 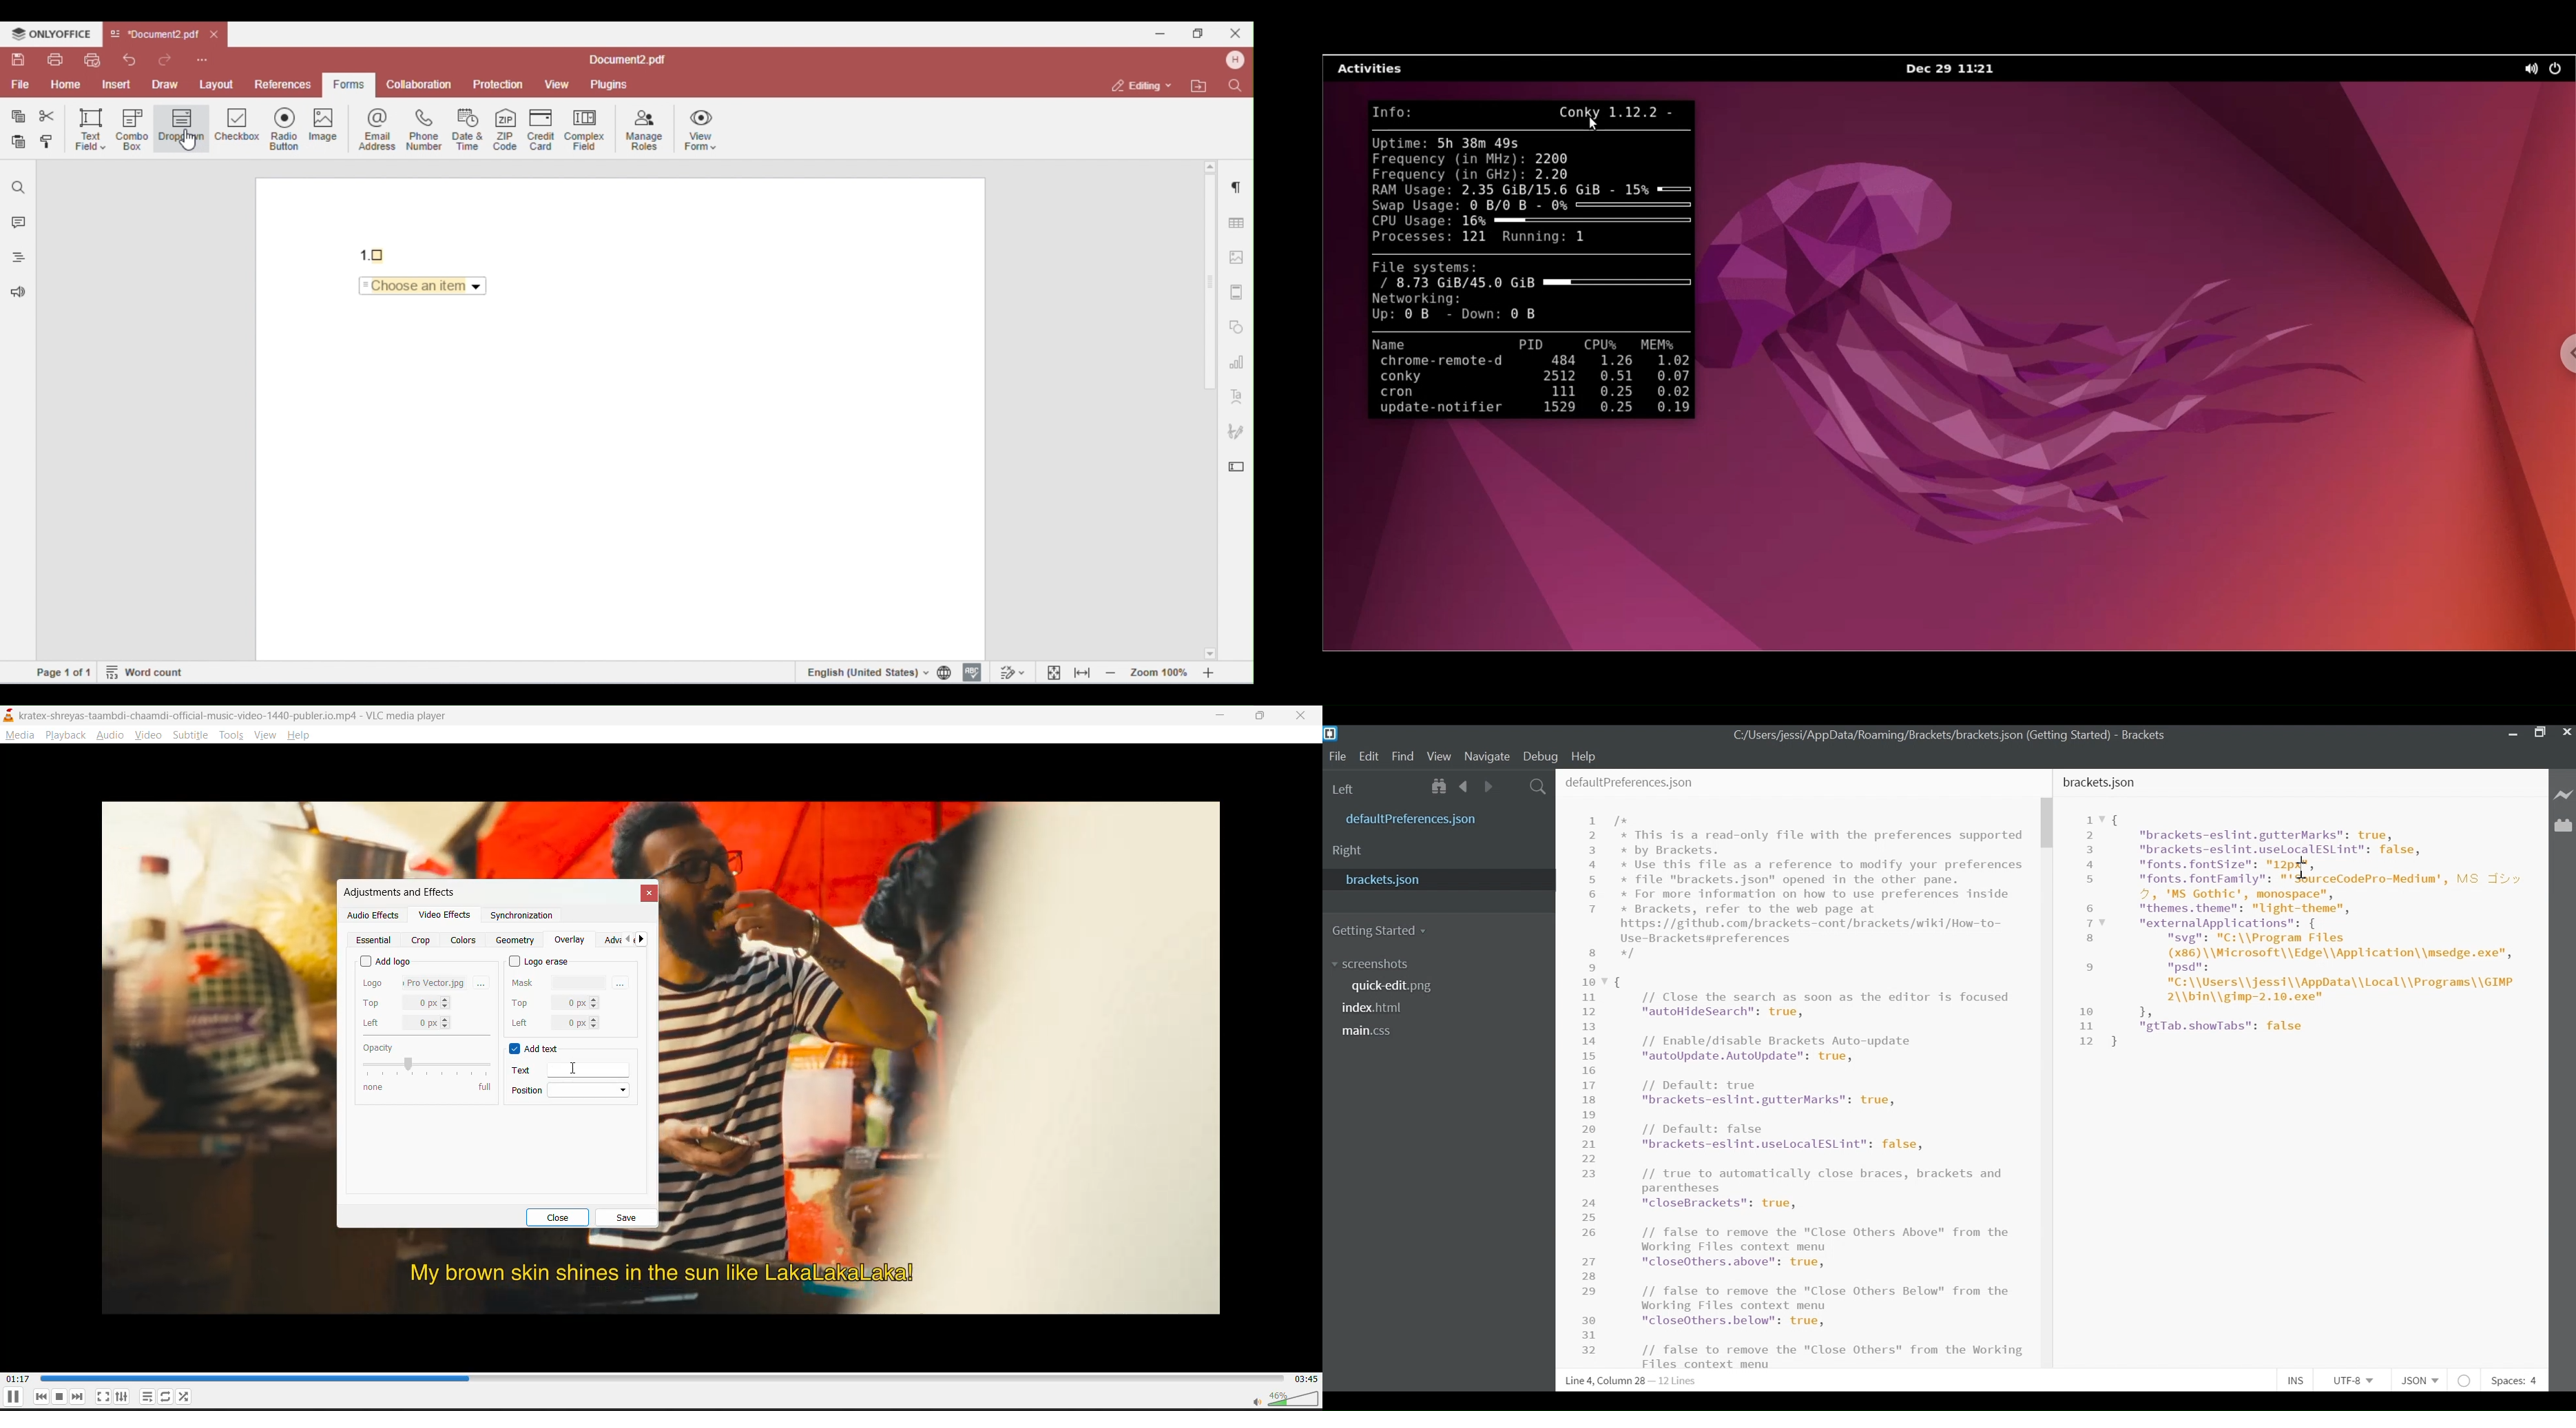 What do you see at coordinates (397, 892) in the screenshot?
I see `adjustments and effects` at bounding box center [397, 892].